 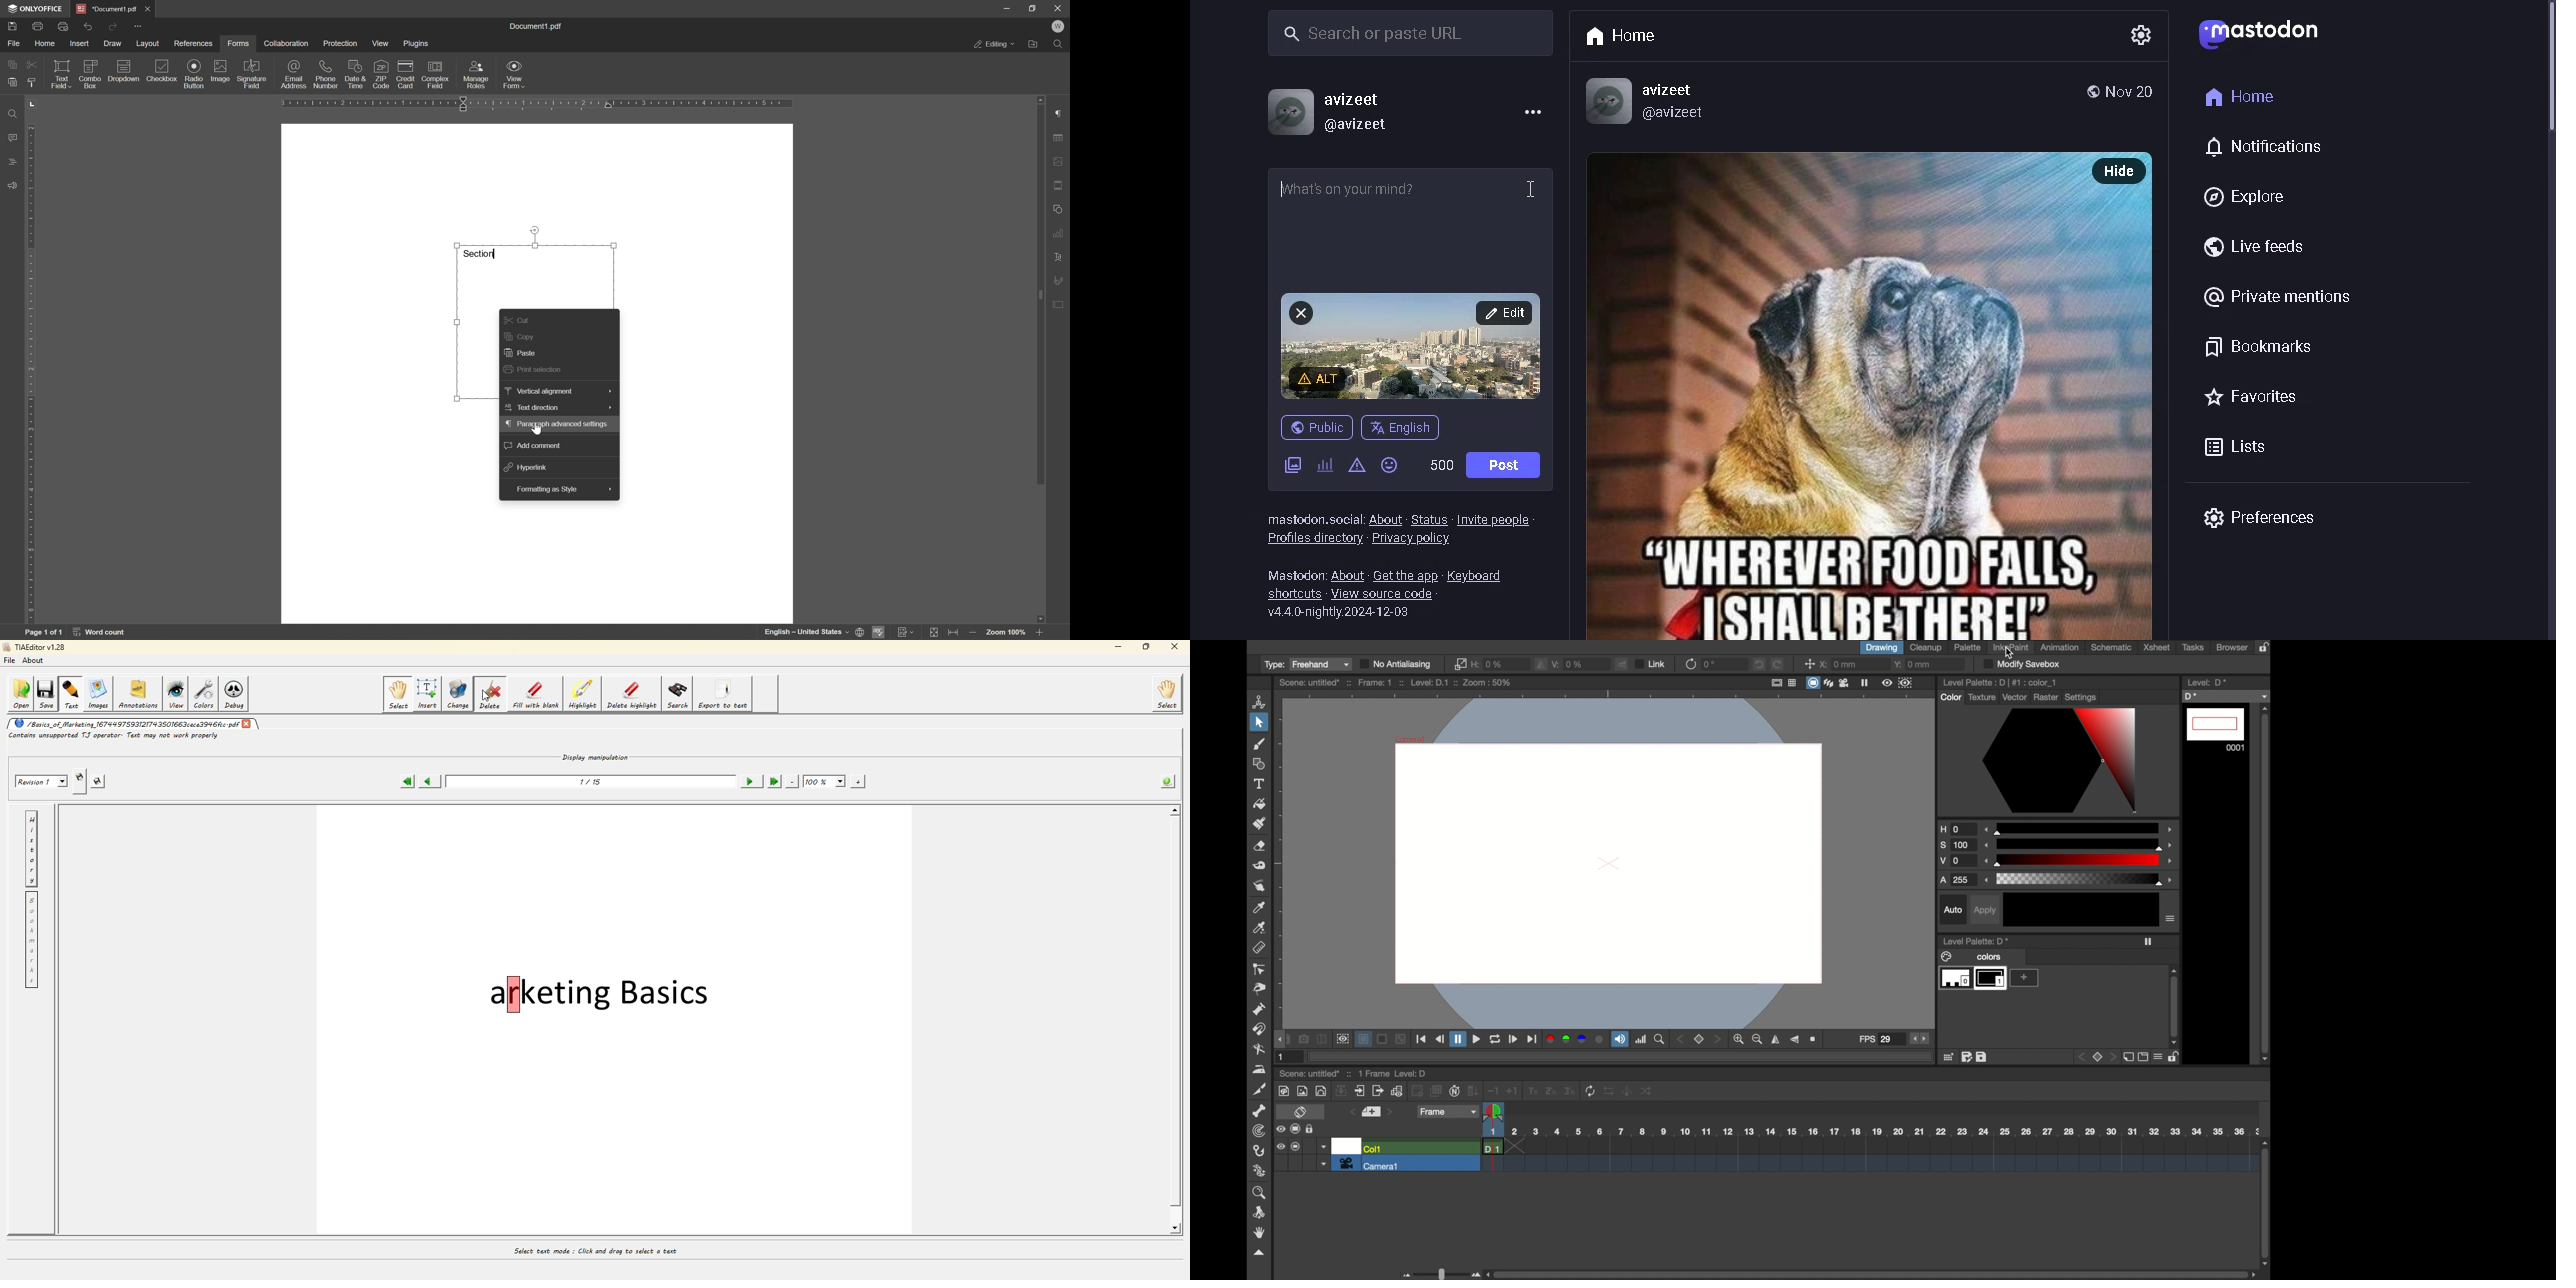 I want to click on signature field, so click(x=252, y=75).